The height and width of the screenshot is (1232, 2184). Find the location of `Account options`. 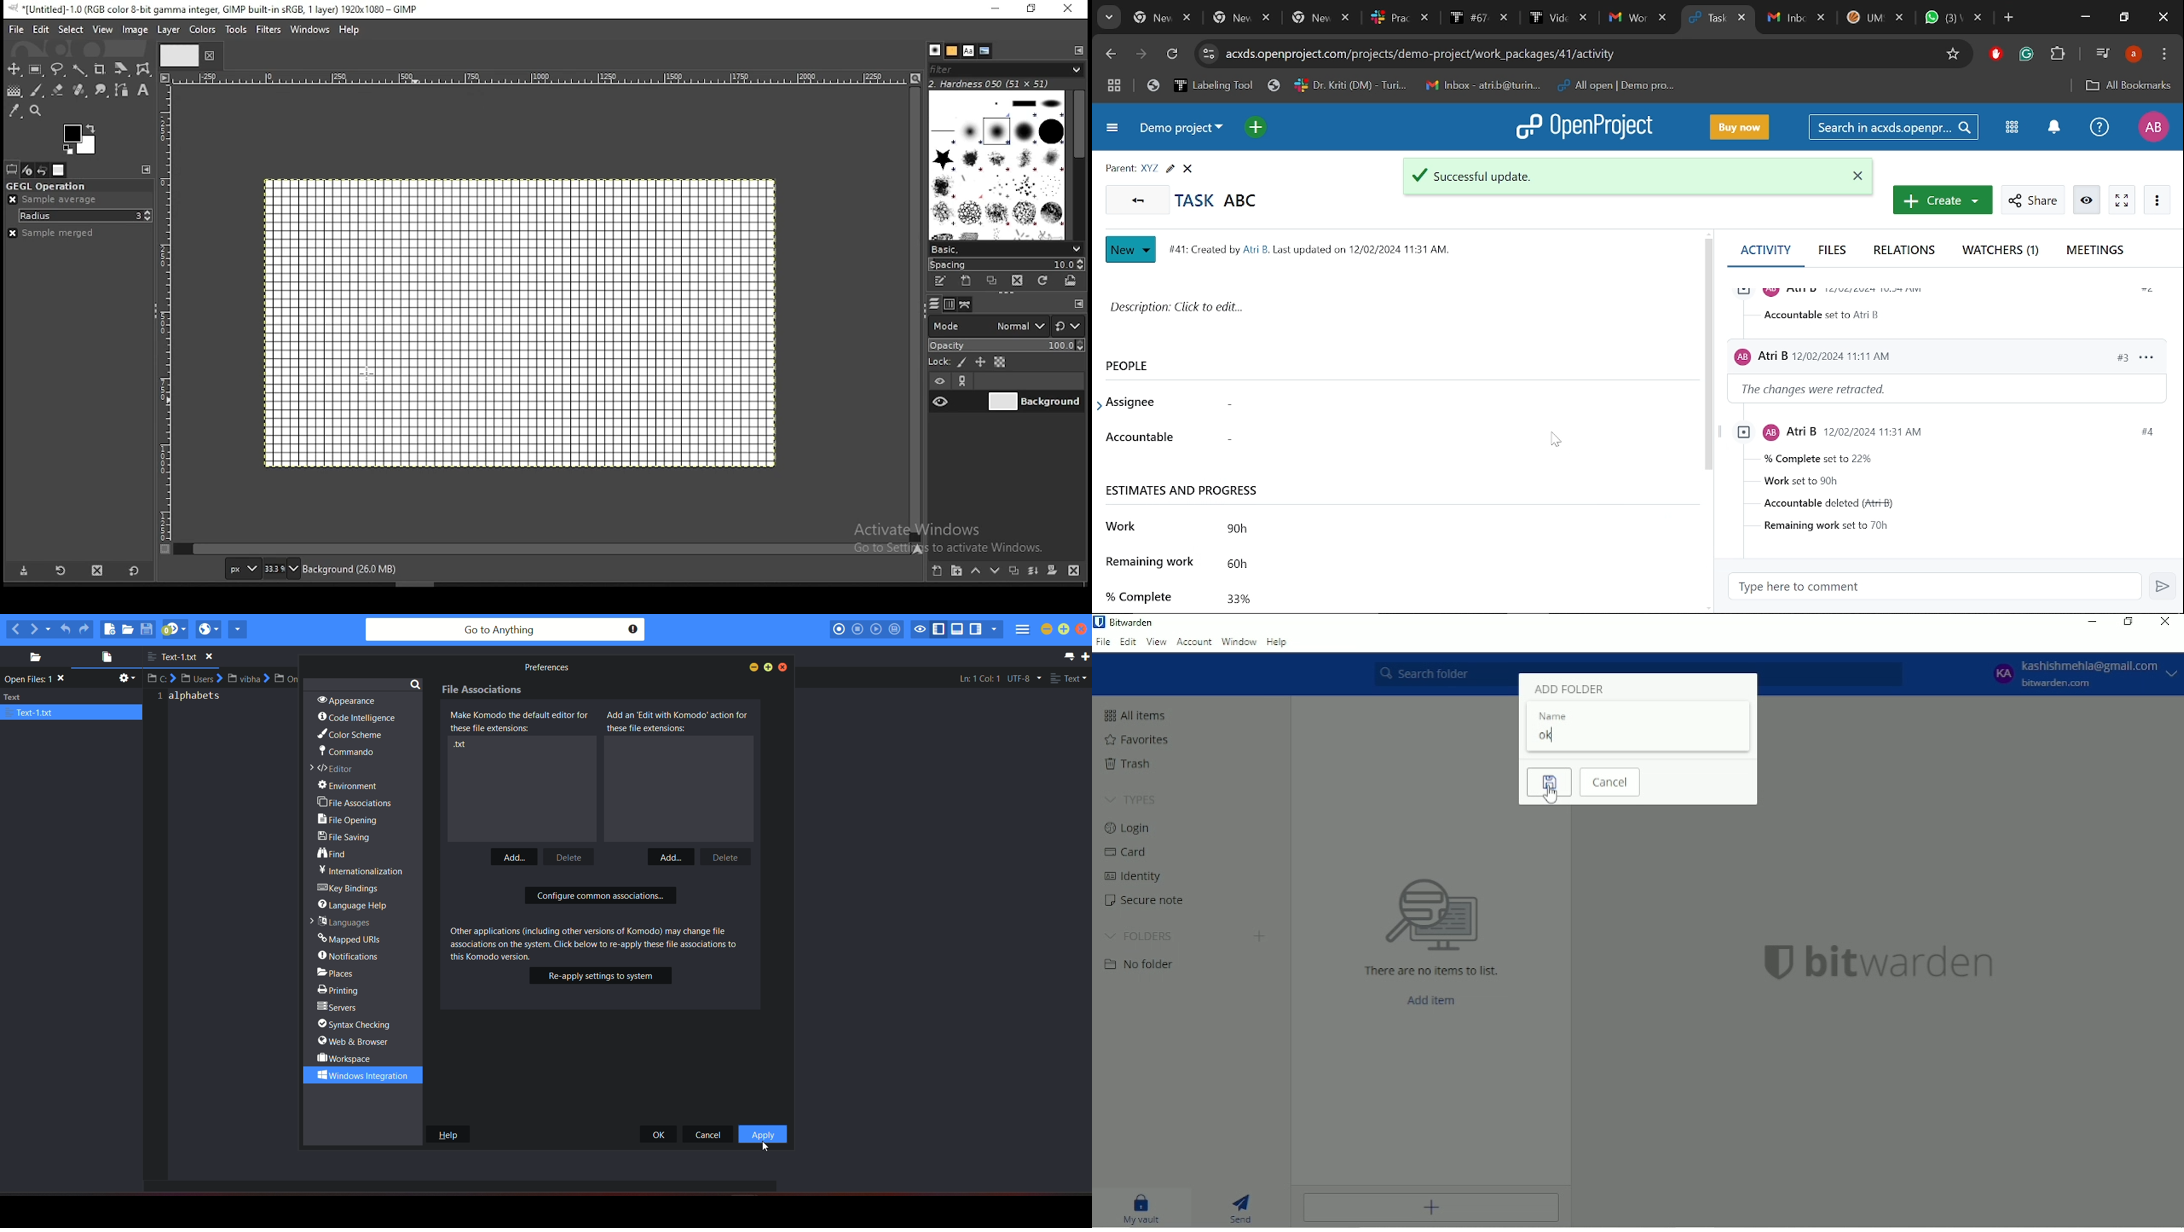

Account options is located at coordinates (2082, 674).